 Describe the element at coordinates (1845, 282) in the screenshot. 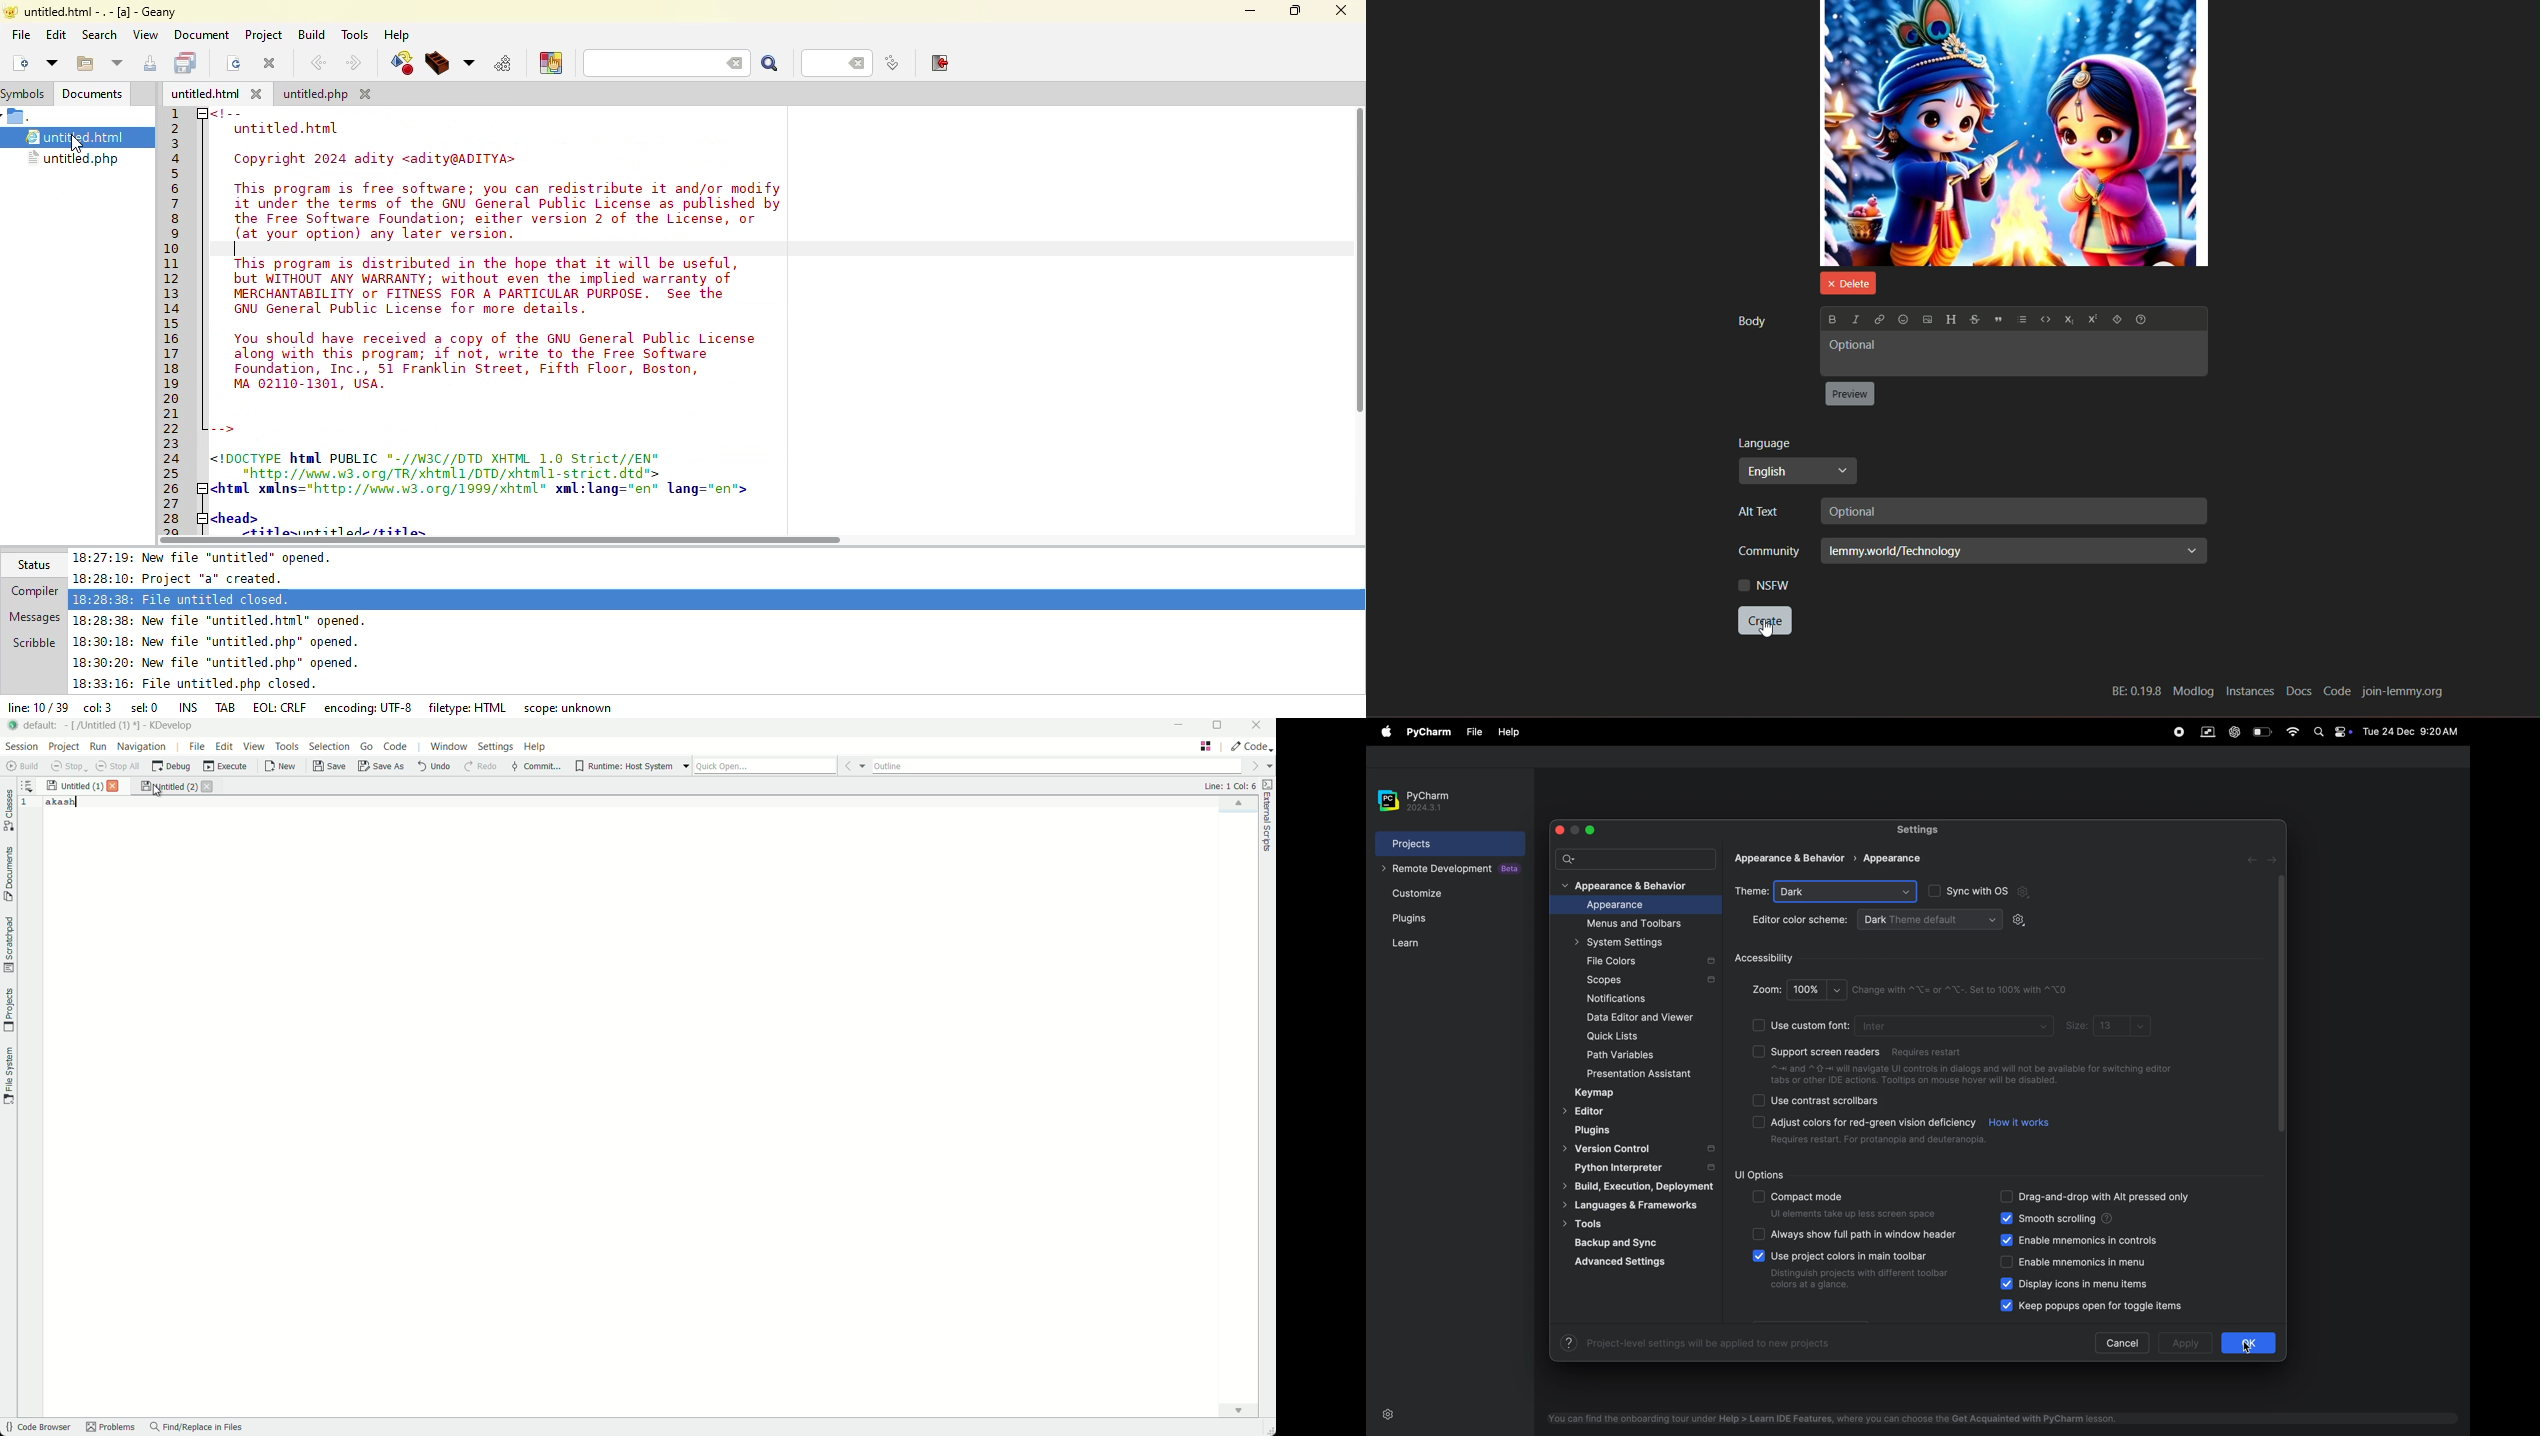

I see `Delete` at that location.